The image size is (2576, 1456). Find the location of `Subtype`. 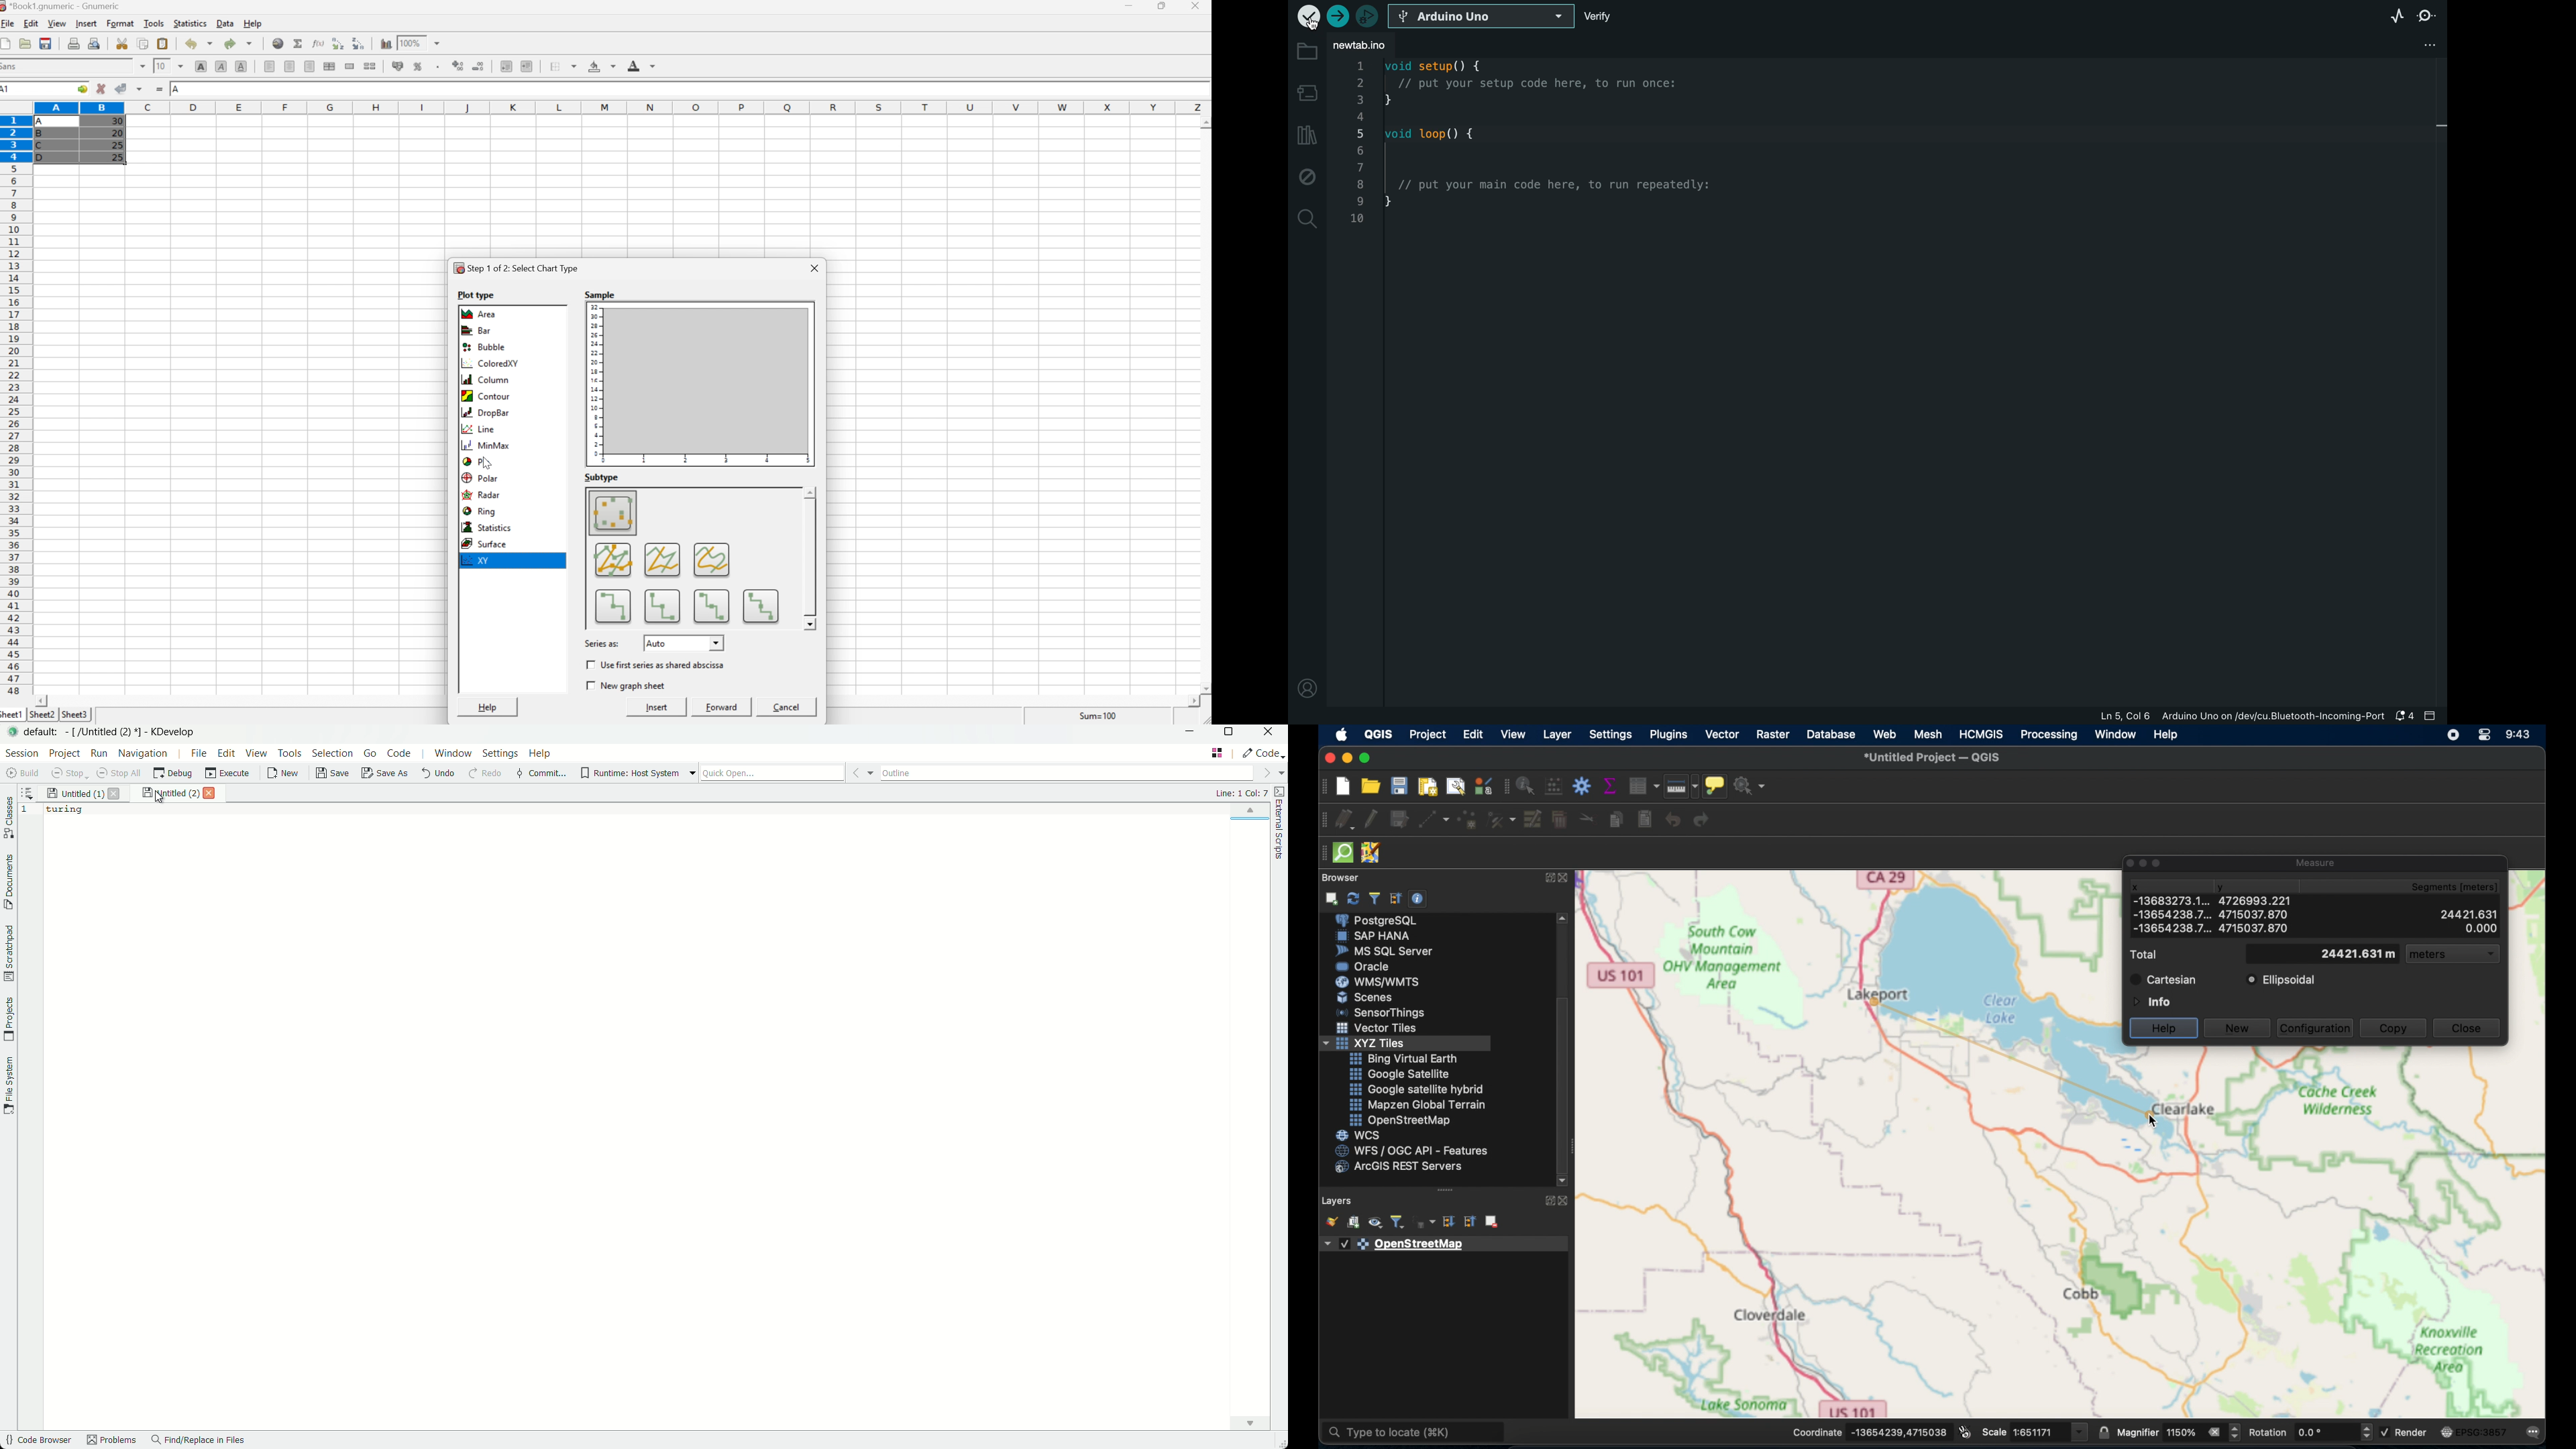

Subtype is located at coordinates (601, 476).